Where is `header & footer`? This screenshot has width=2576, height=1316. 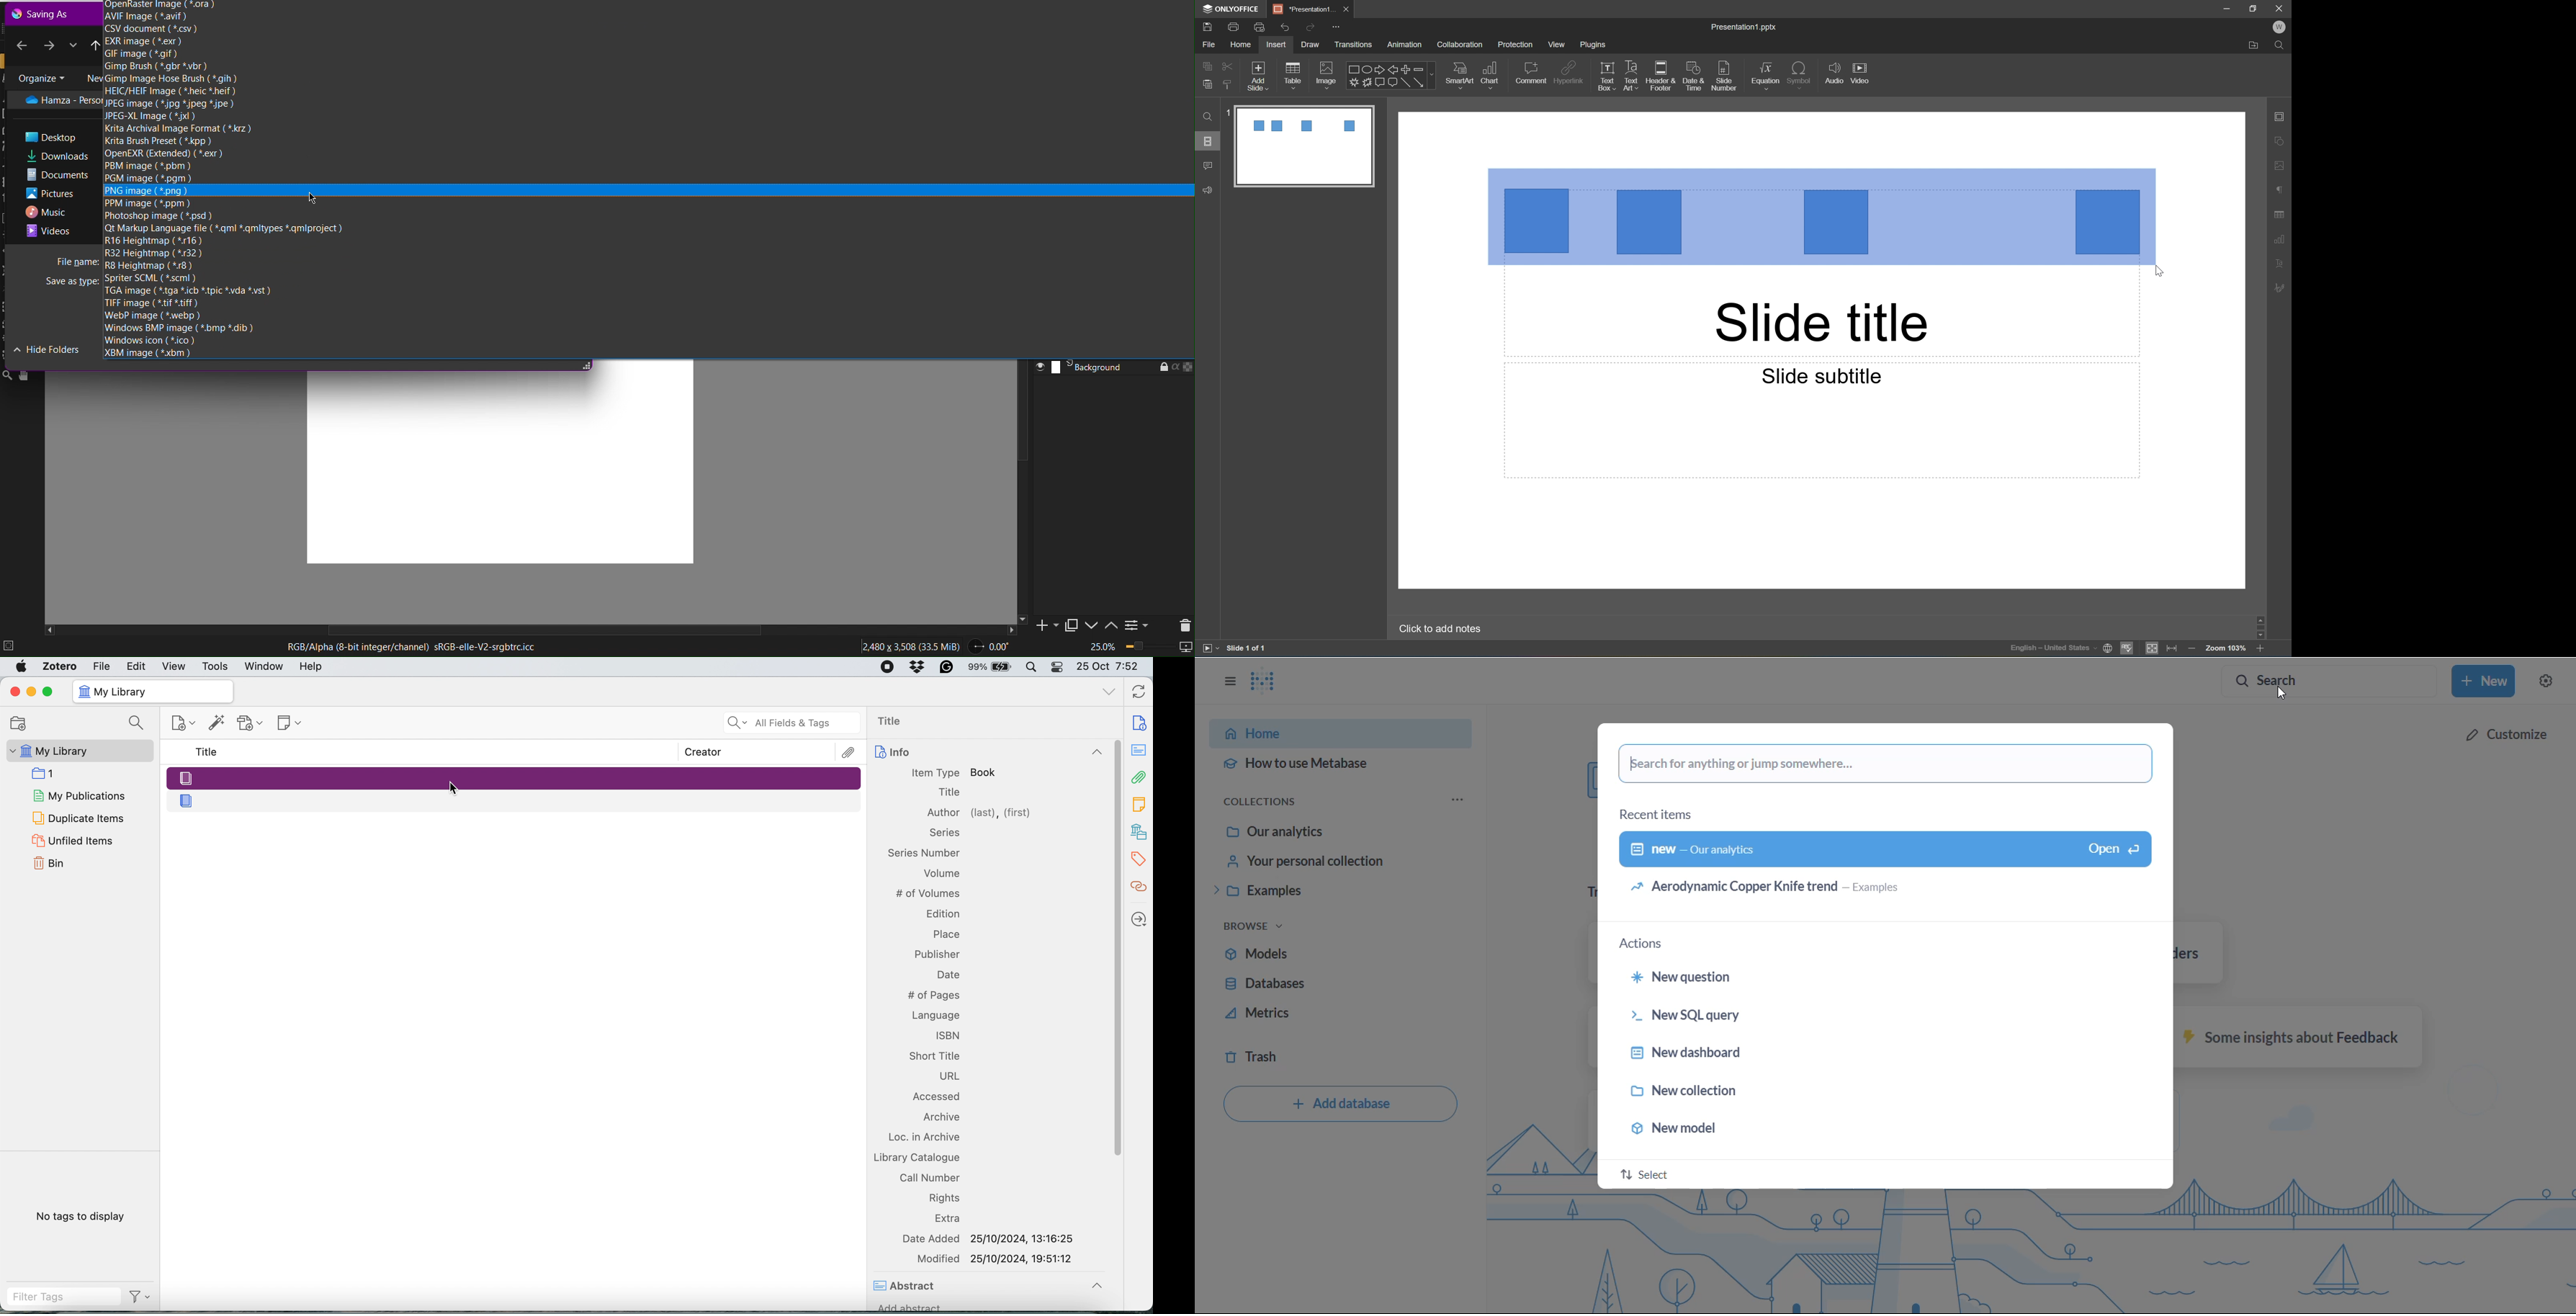
header & footer is located at coordinates (1662, 77).